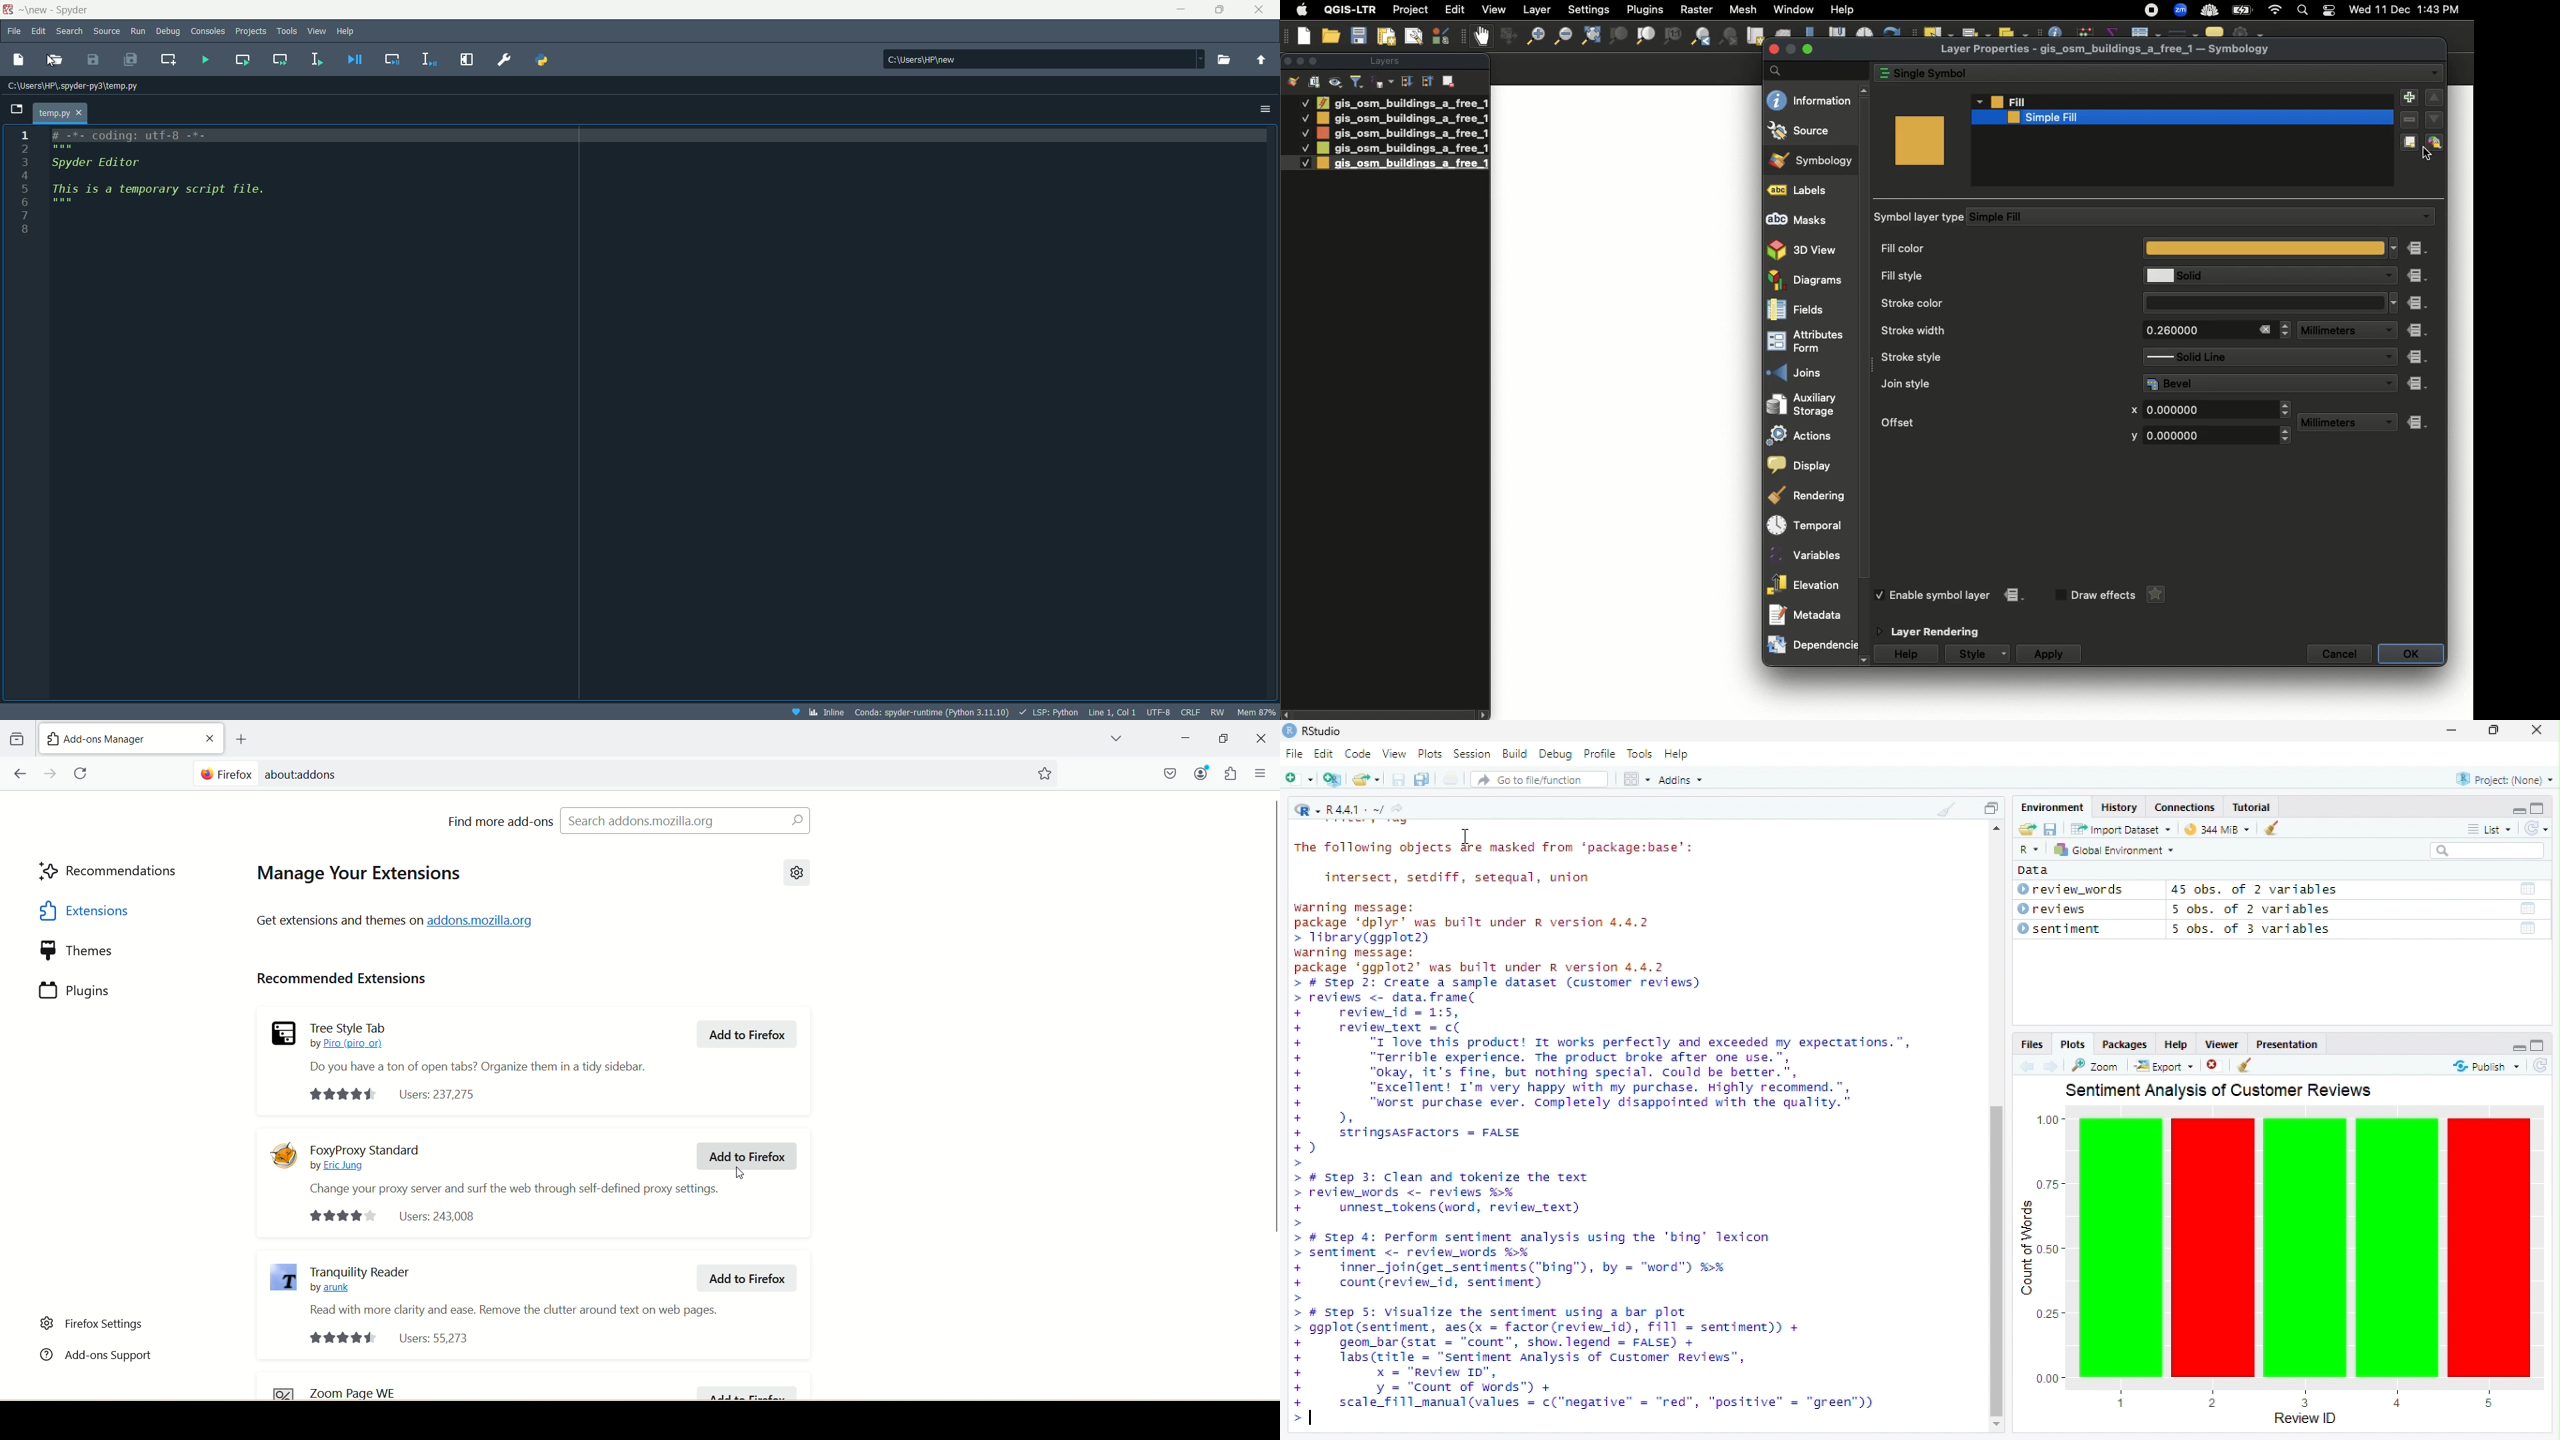 The image size is (2576, 1456). Describe the element at coordinates (1680, 779) in the screenshot. I see `Addins ~` at that location.